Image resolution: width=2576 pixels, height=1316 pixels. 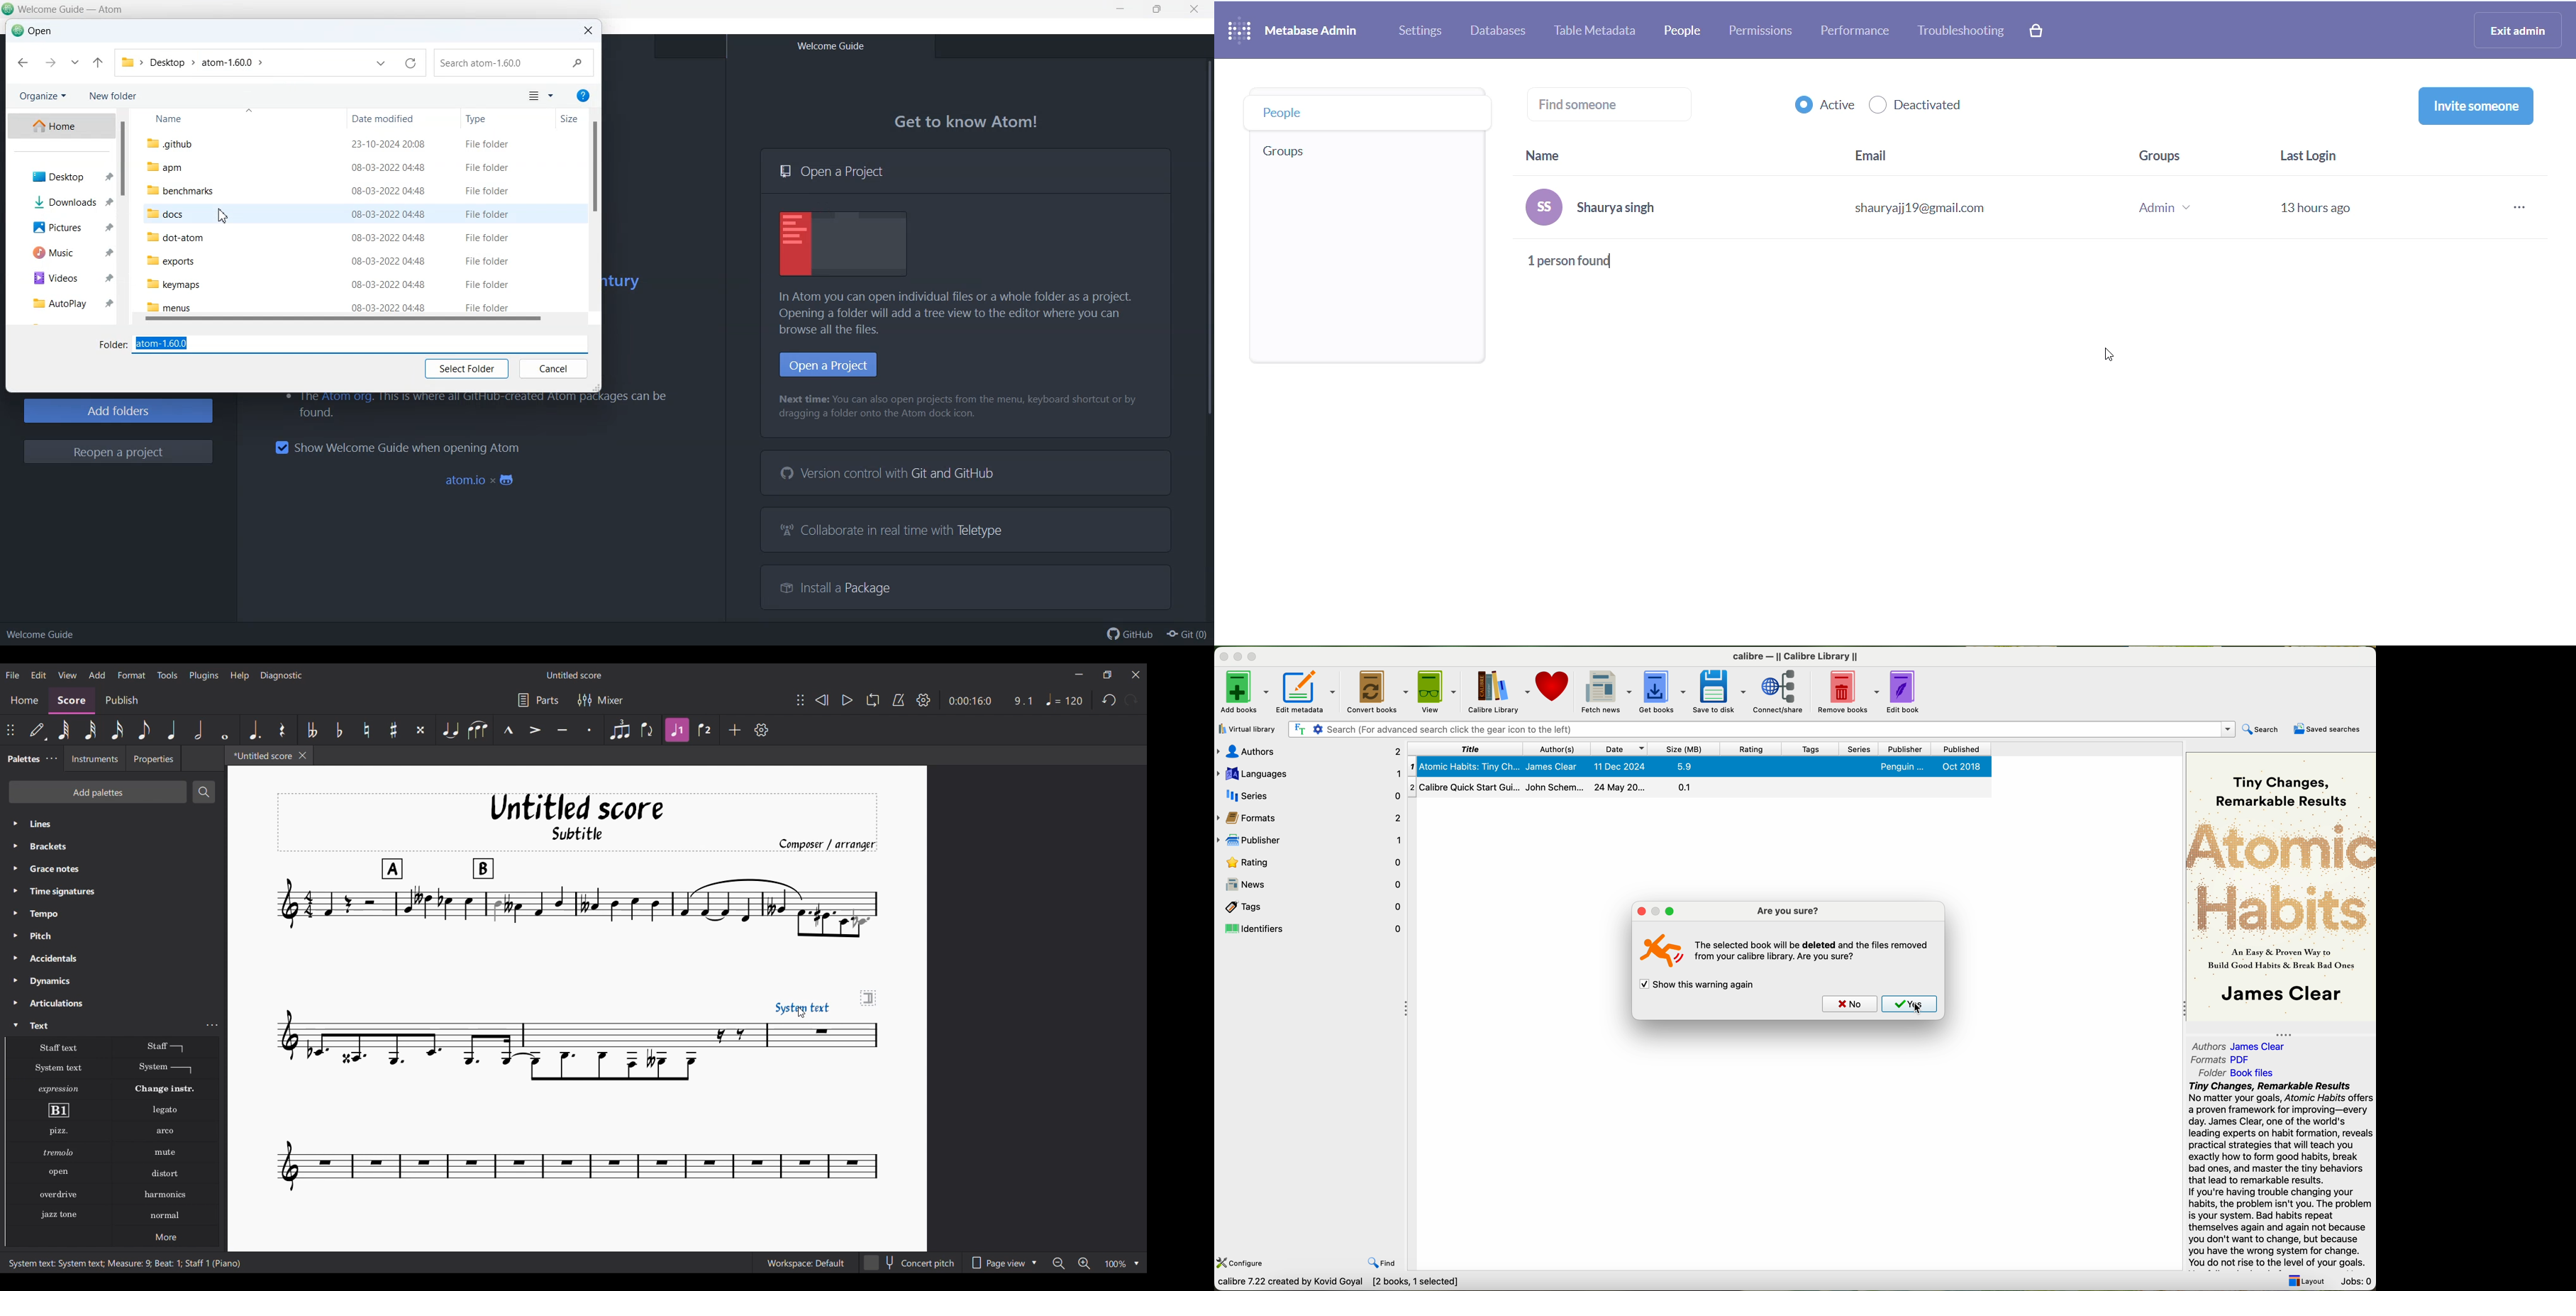 I want to click on fletch news, so click(x=1606, y=691).